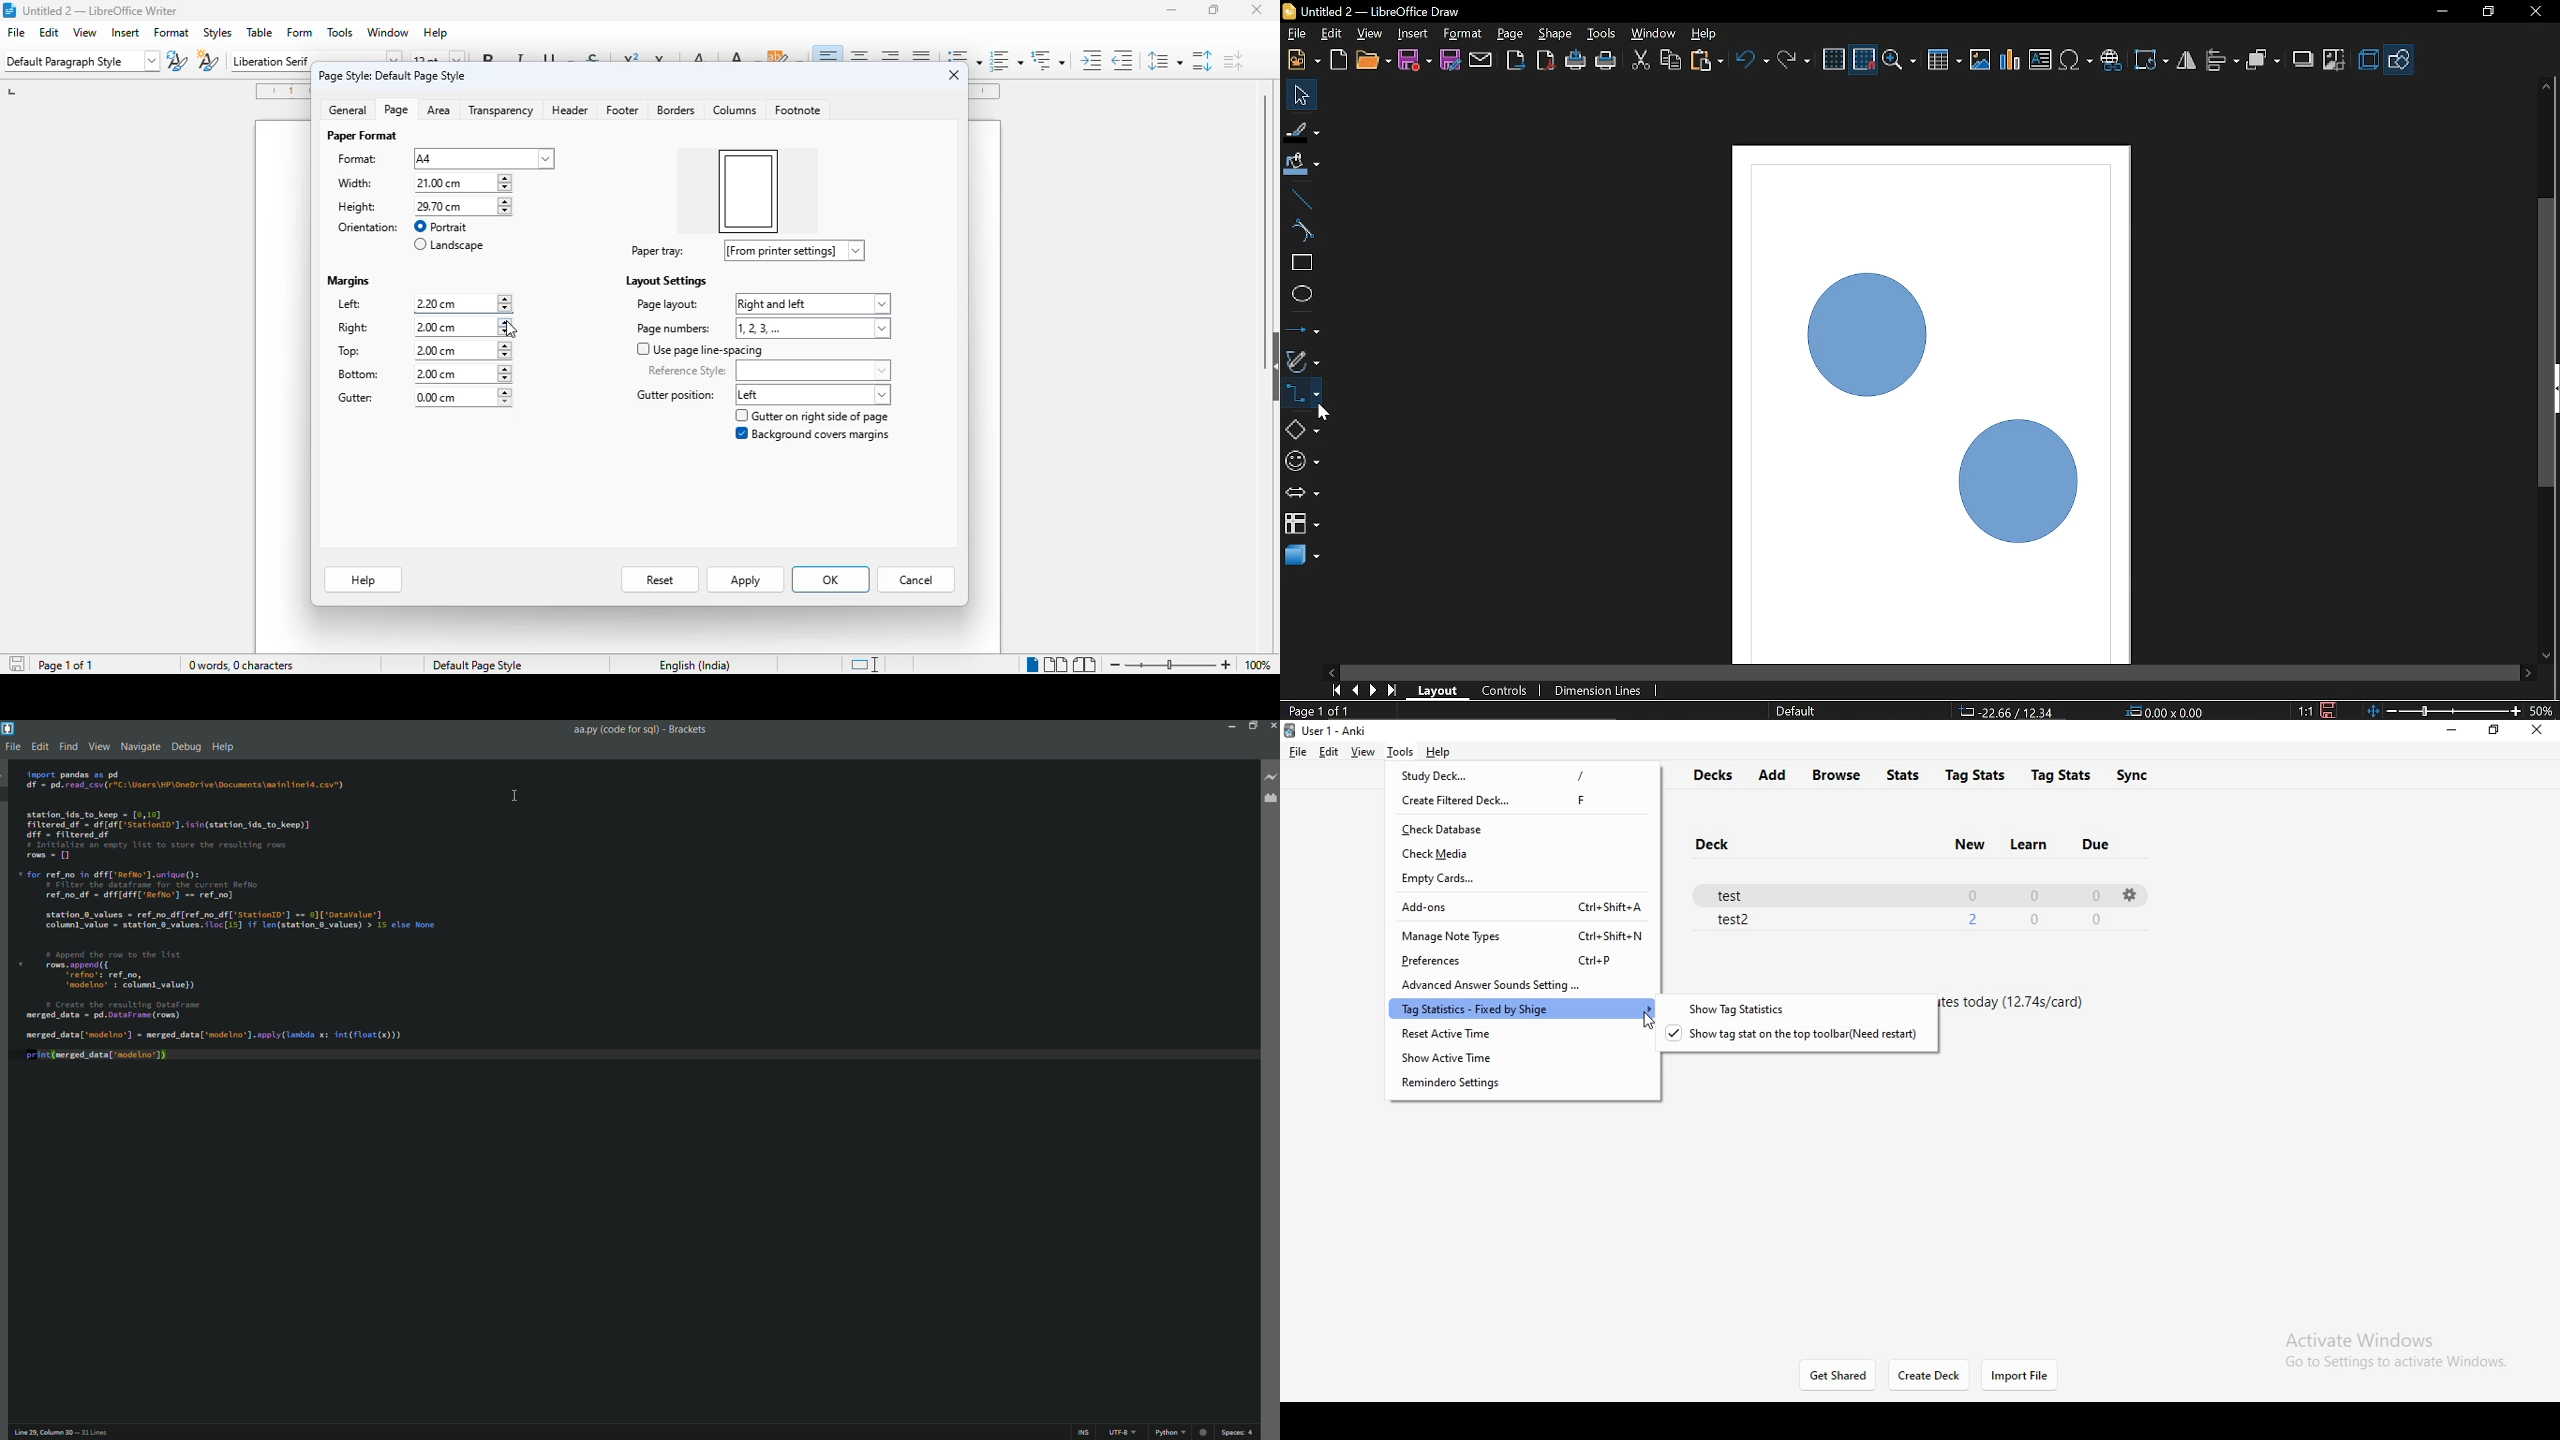 This screenshot has width=2576, height=1456. What do you see at coordinates (1796, 712) in the screenshot?
I see `Page style` at bounding box center [1796, 712].